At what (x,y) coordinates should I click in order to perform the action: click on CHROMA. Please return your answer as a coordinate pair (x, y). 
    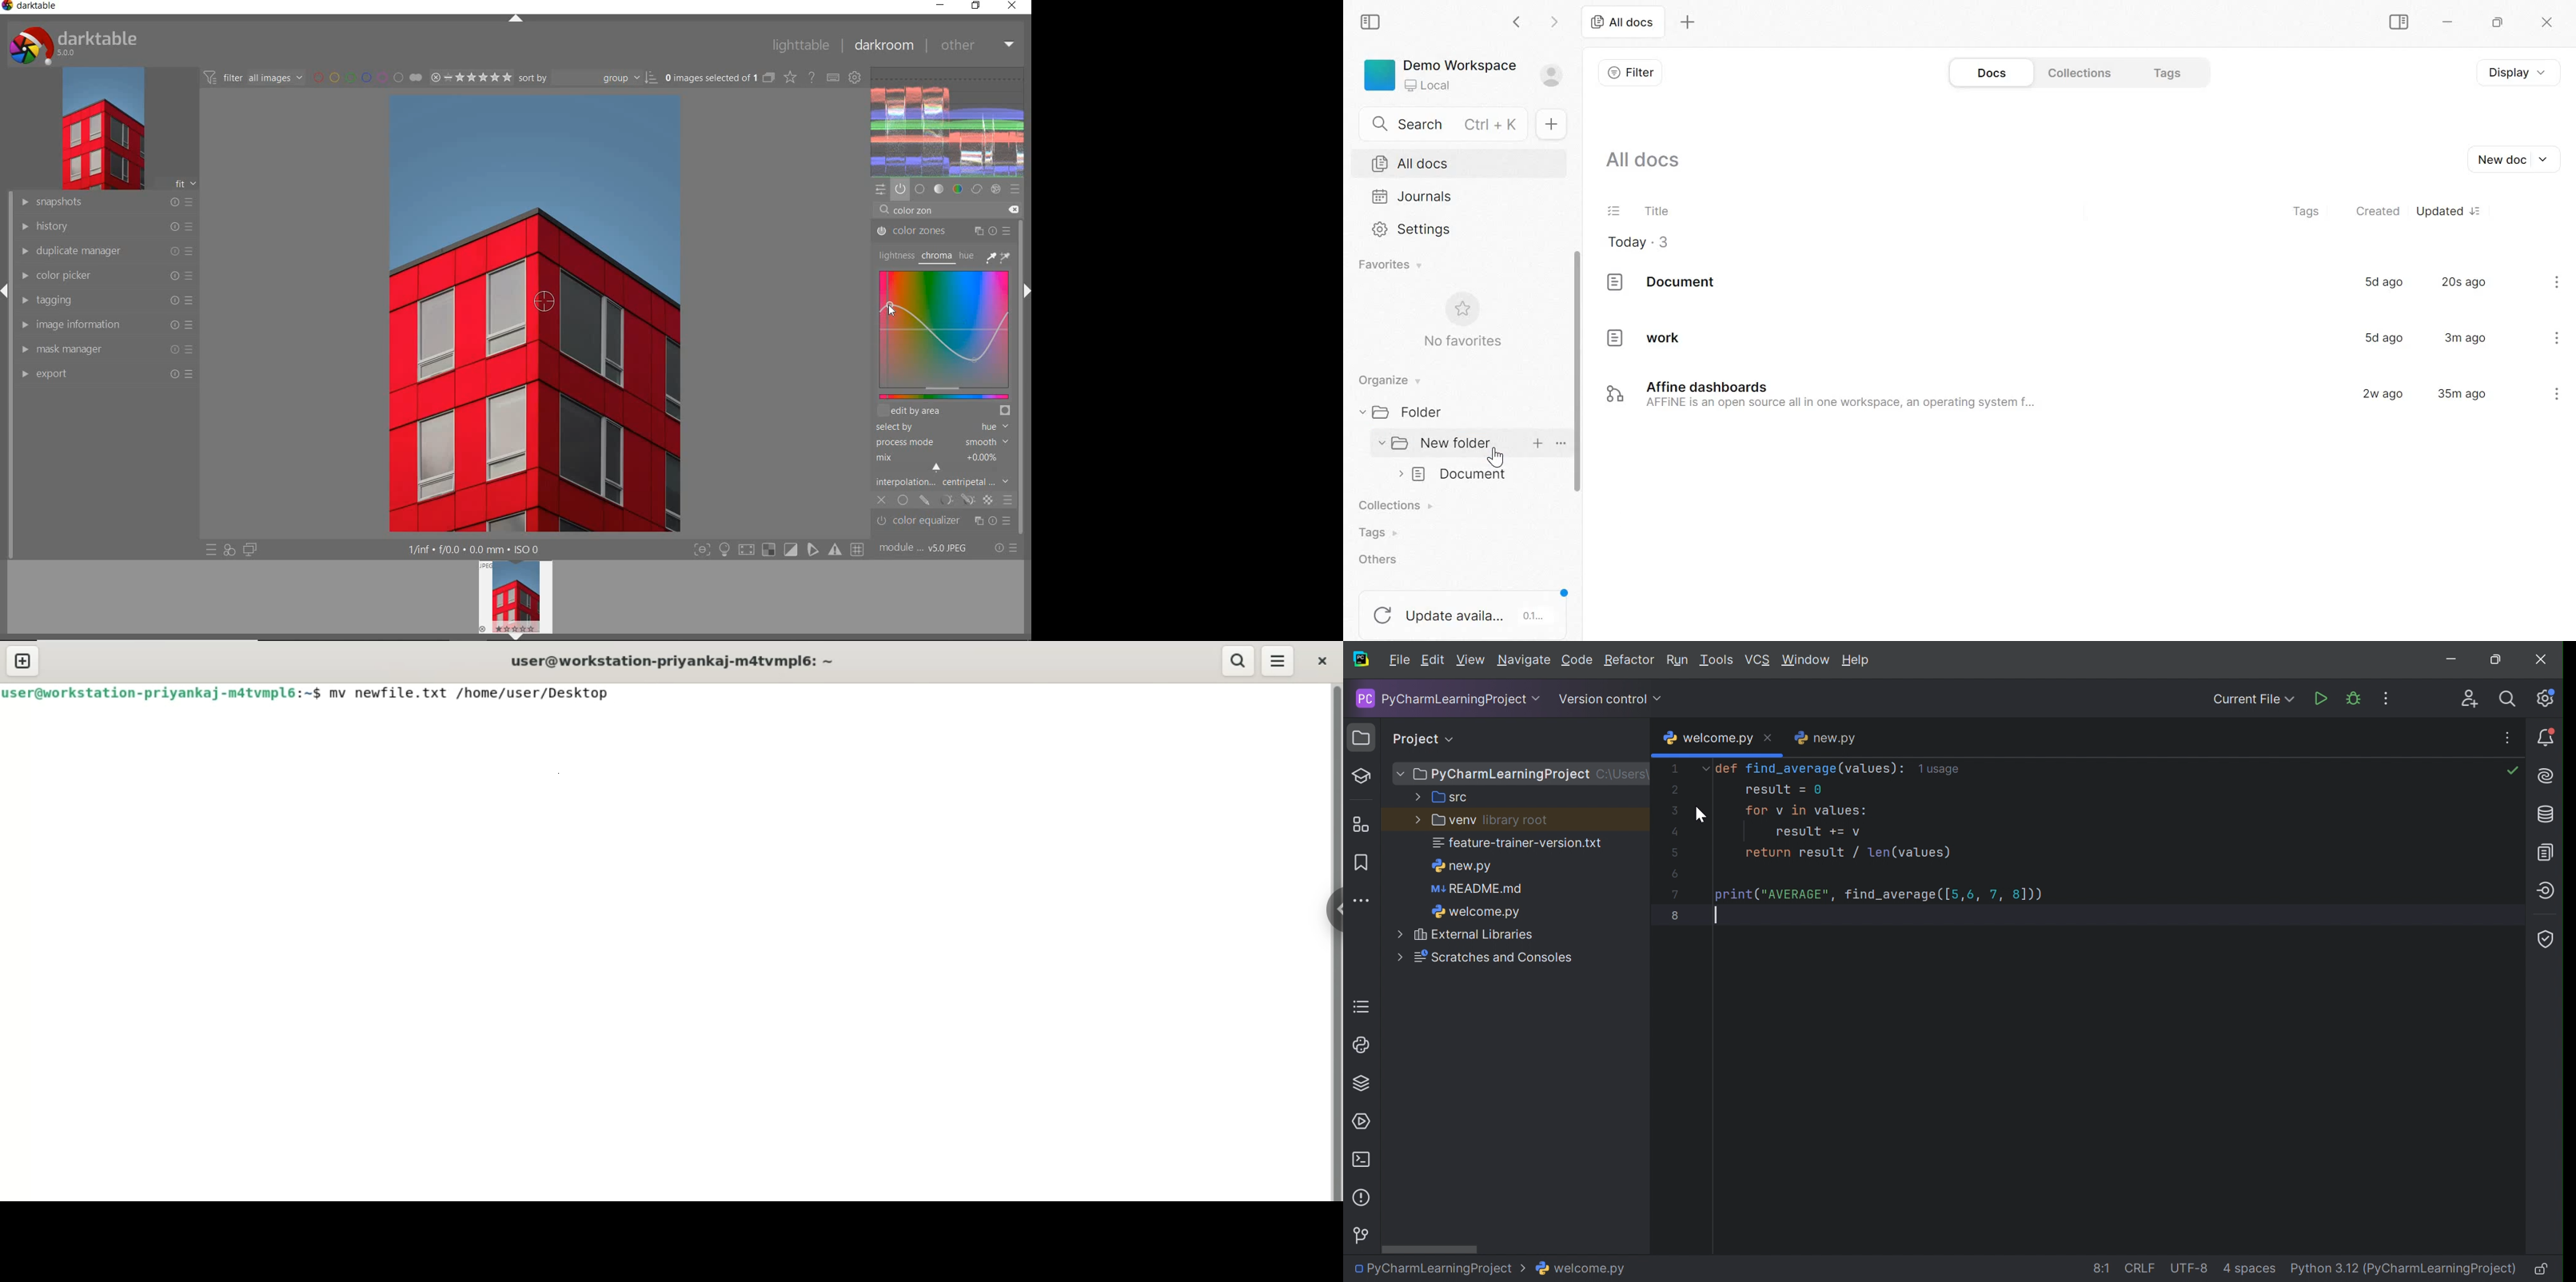
    Looking at the image, I should click on (936, 257).